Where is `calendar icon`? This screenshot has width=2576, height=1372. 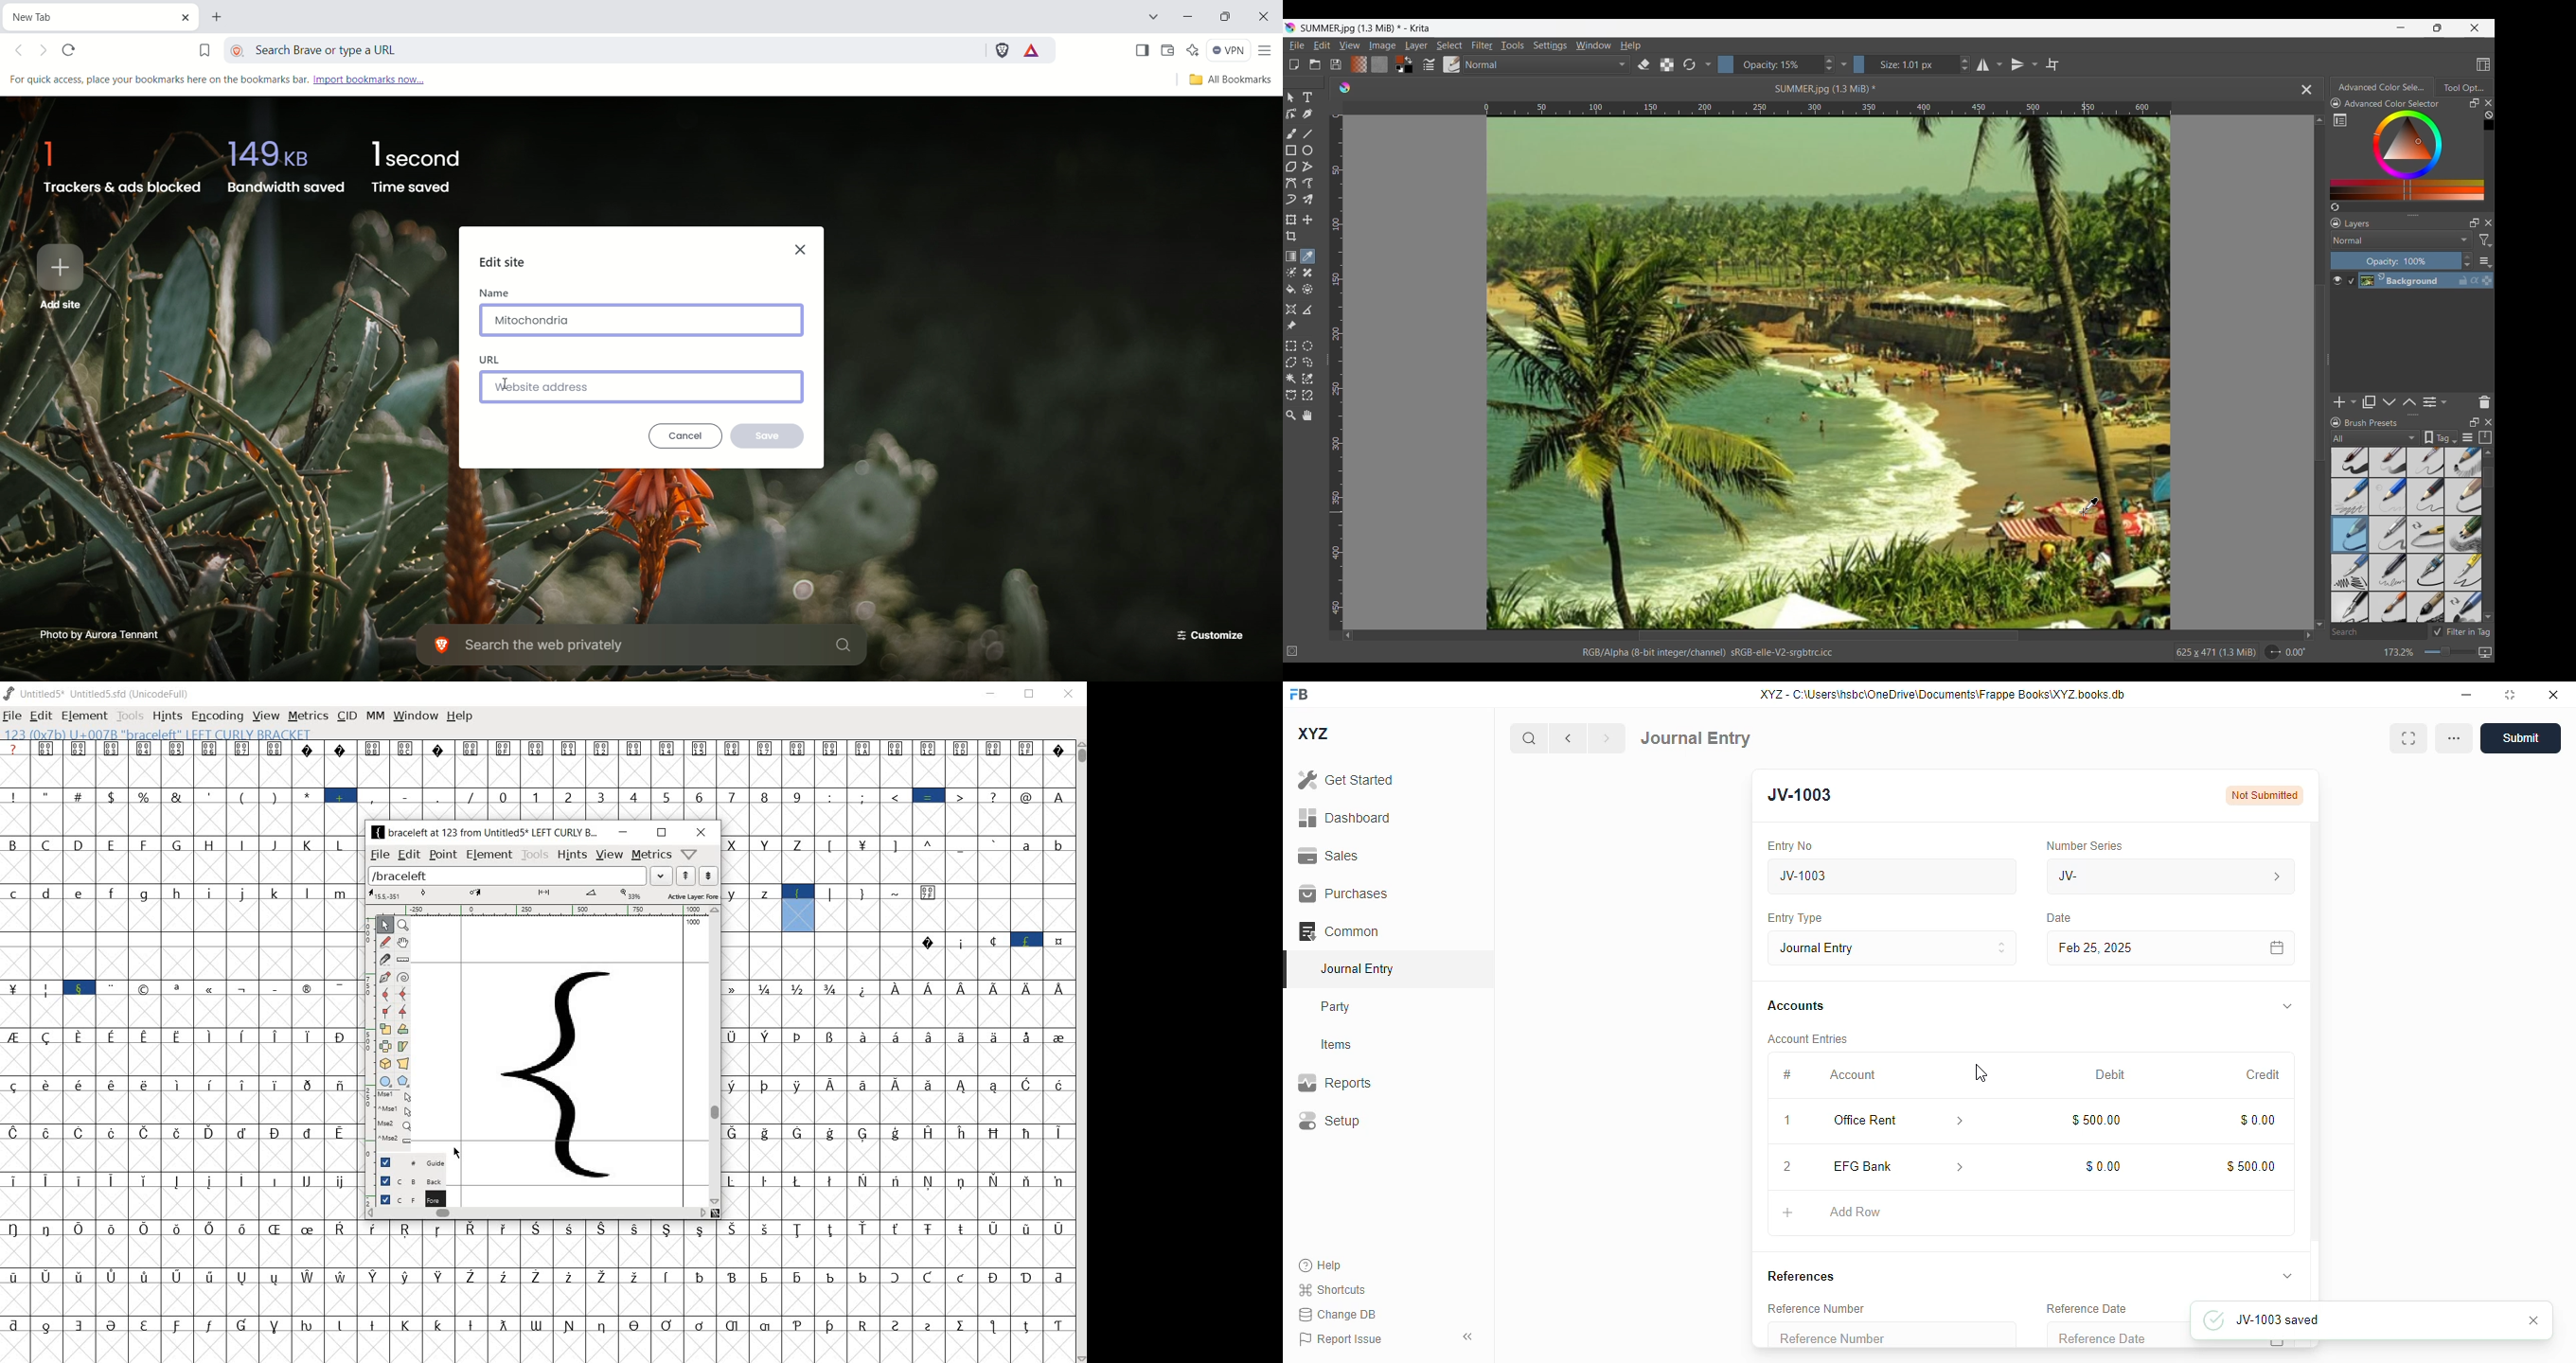
calendar icon is located at coordinates (2278, 948).